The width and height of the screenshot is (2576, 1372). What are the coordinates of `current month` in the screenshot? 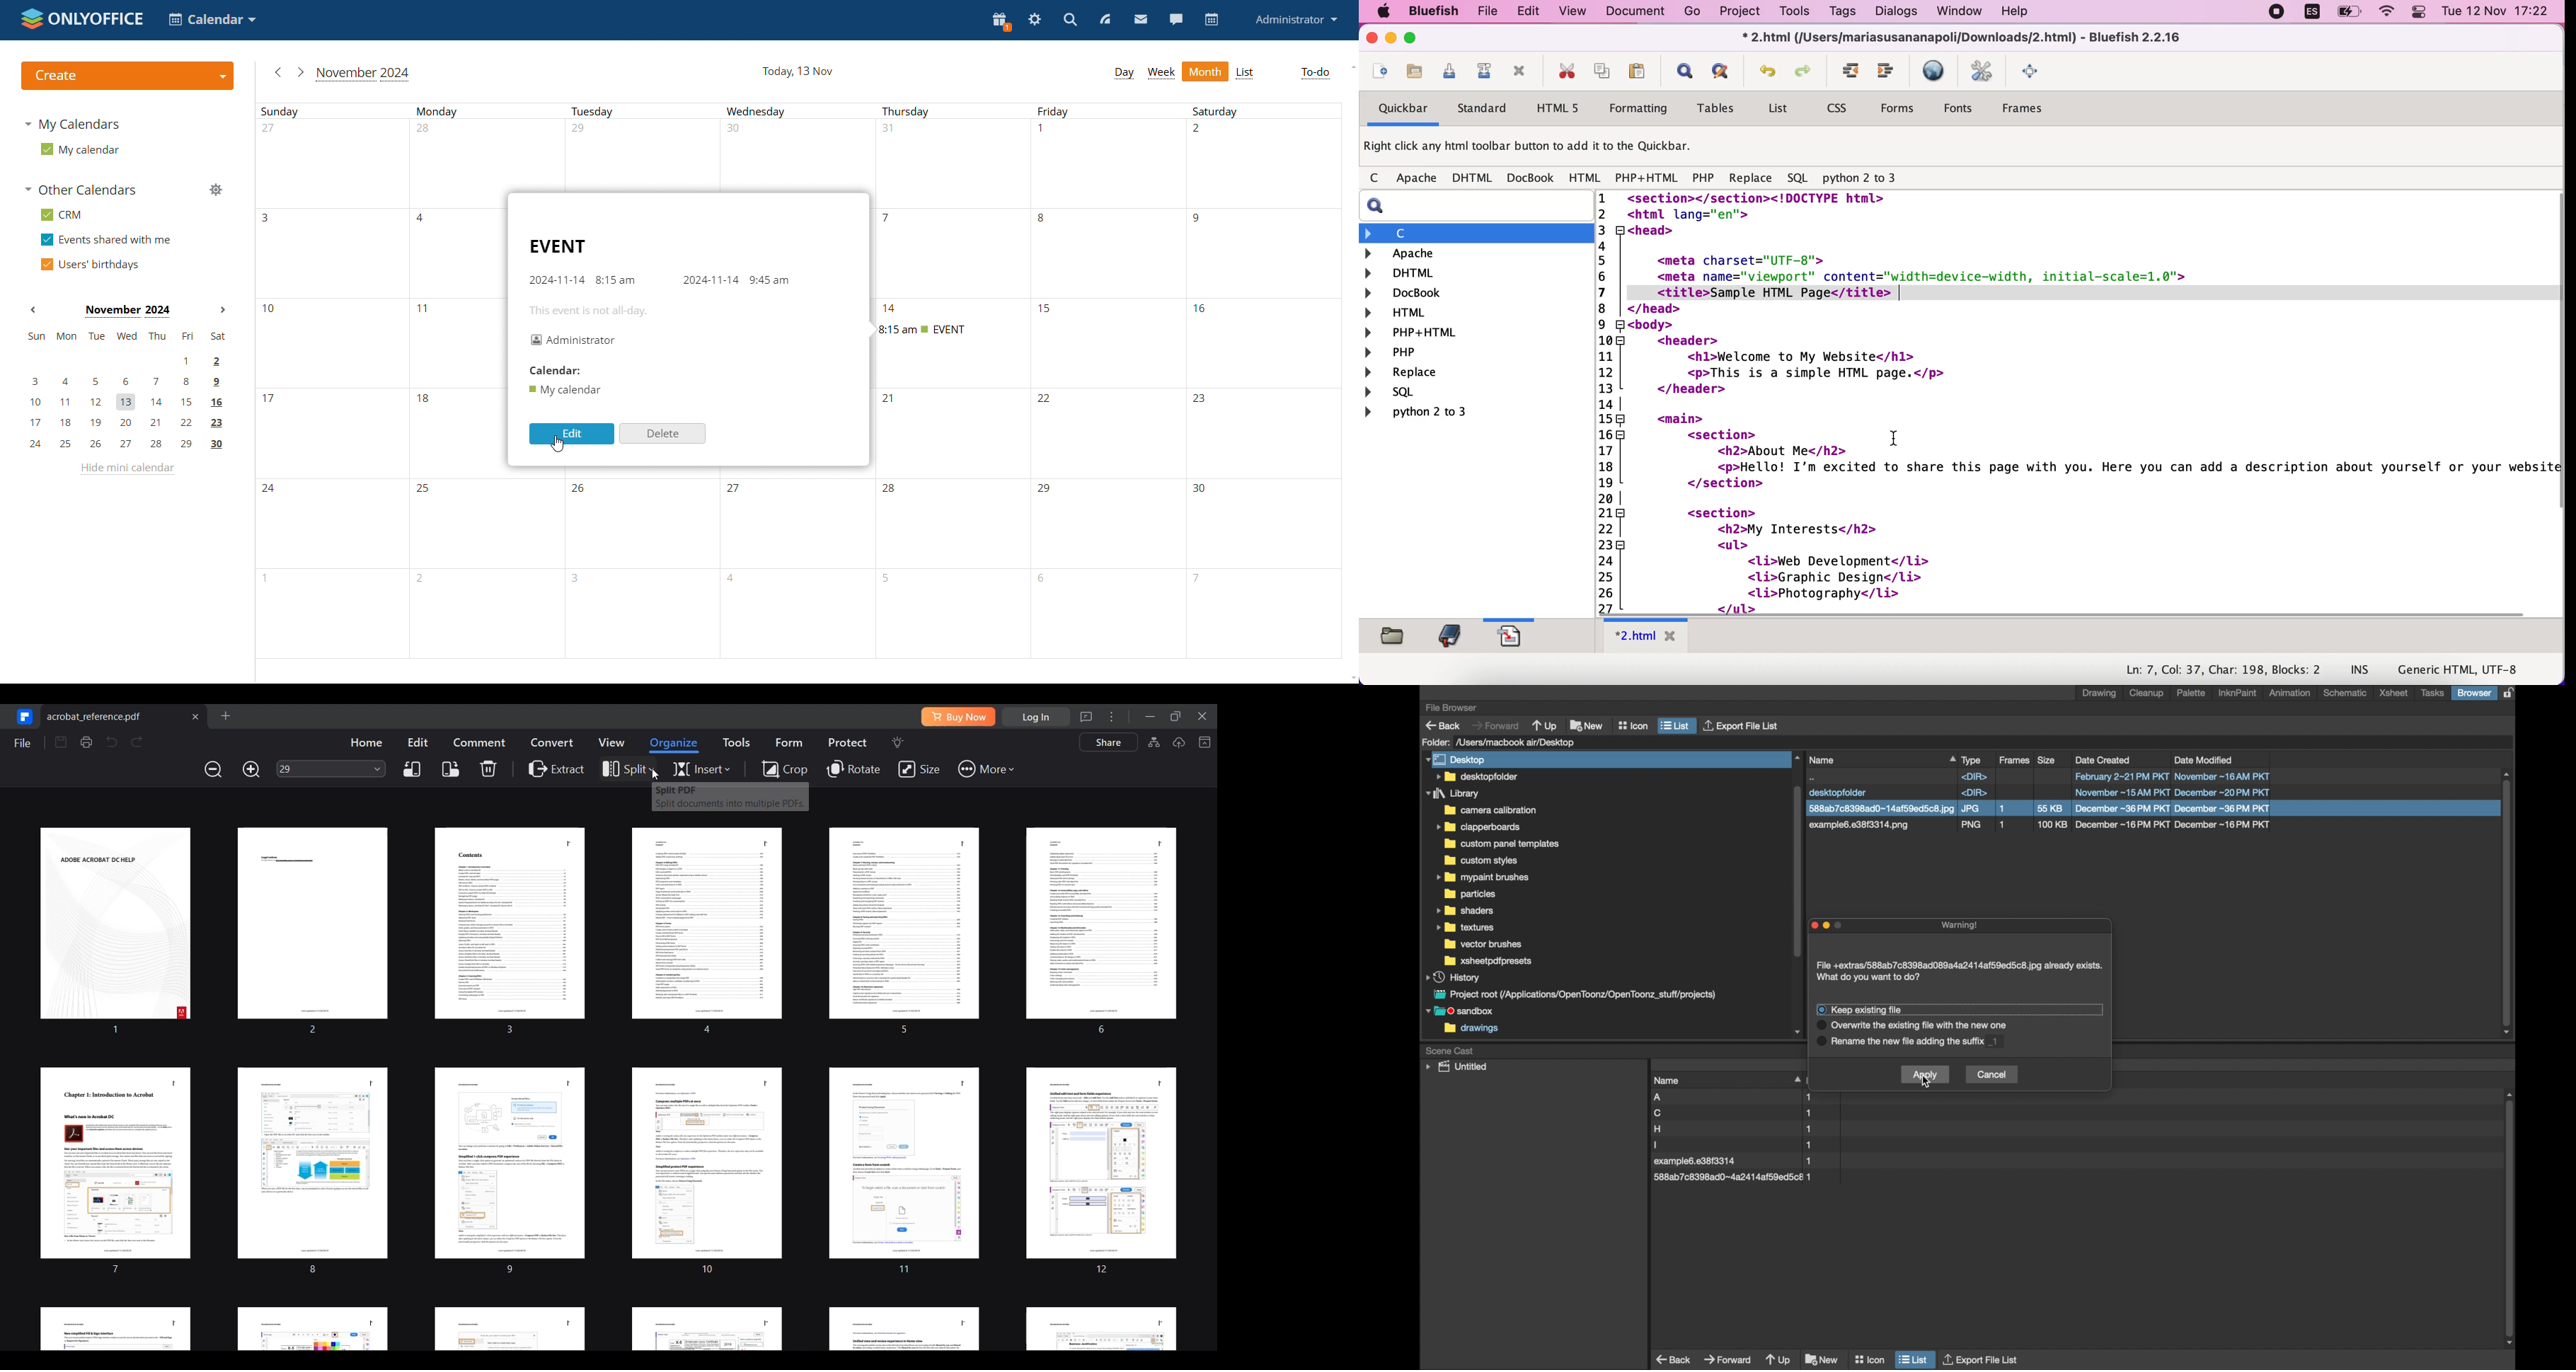 It's located at (126, 311).